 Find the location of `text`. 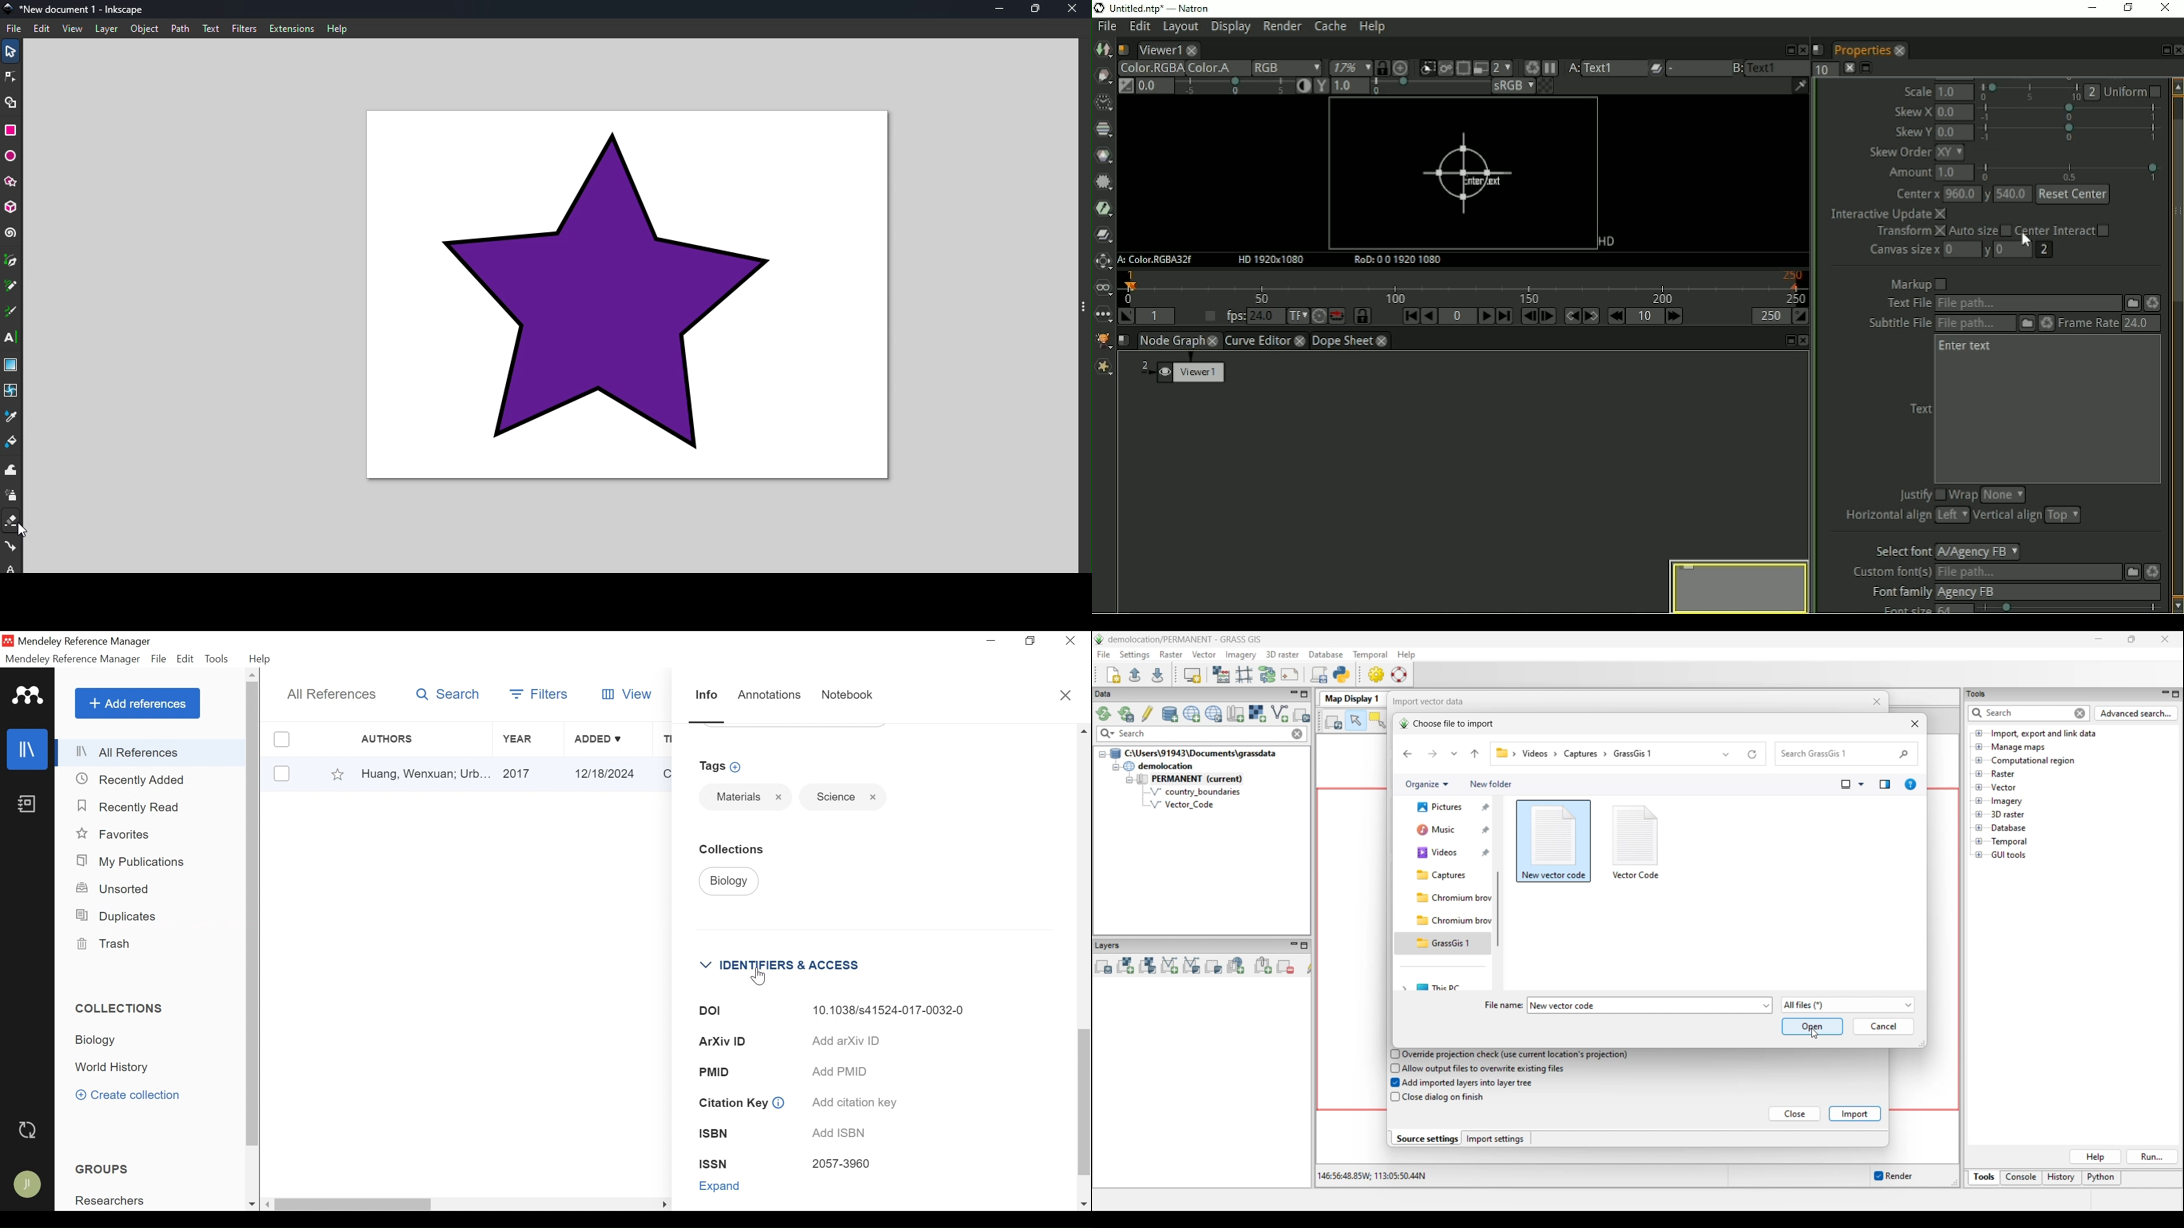

text is located at coordinates (212, 28).